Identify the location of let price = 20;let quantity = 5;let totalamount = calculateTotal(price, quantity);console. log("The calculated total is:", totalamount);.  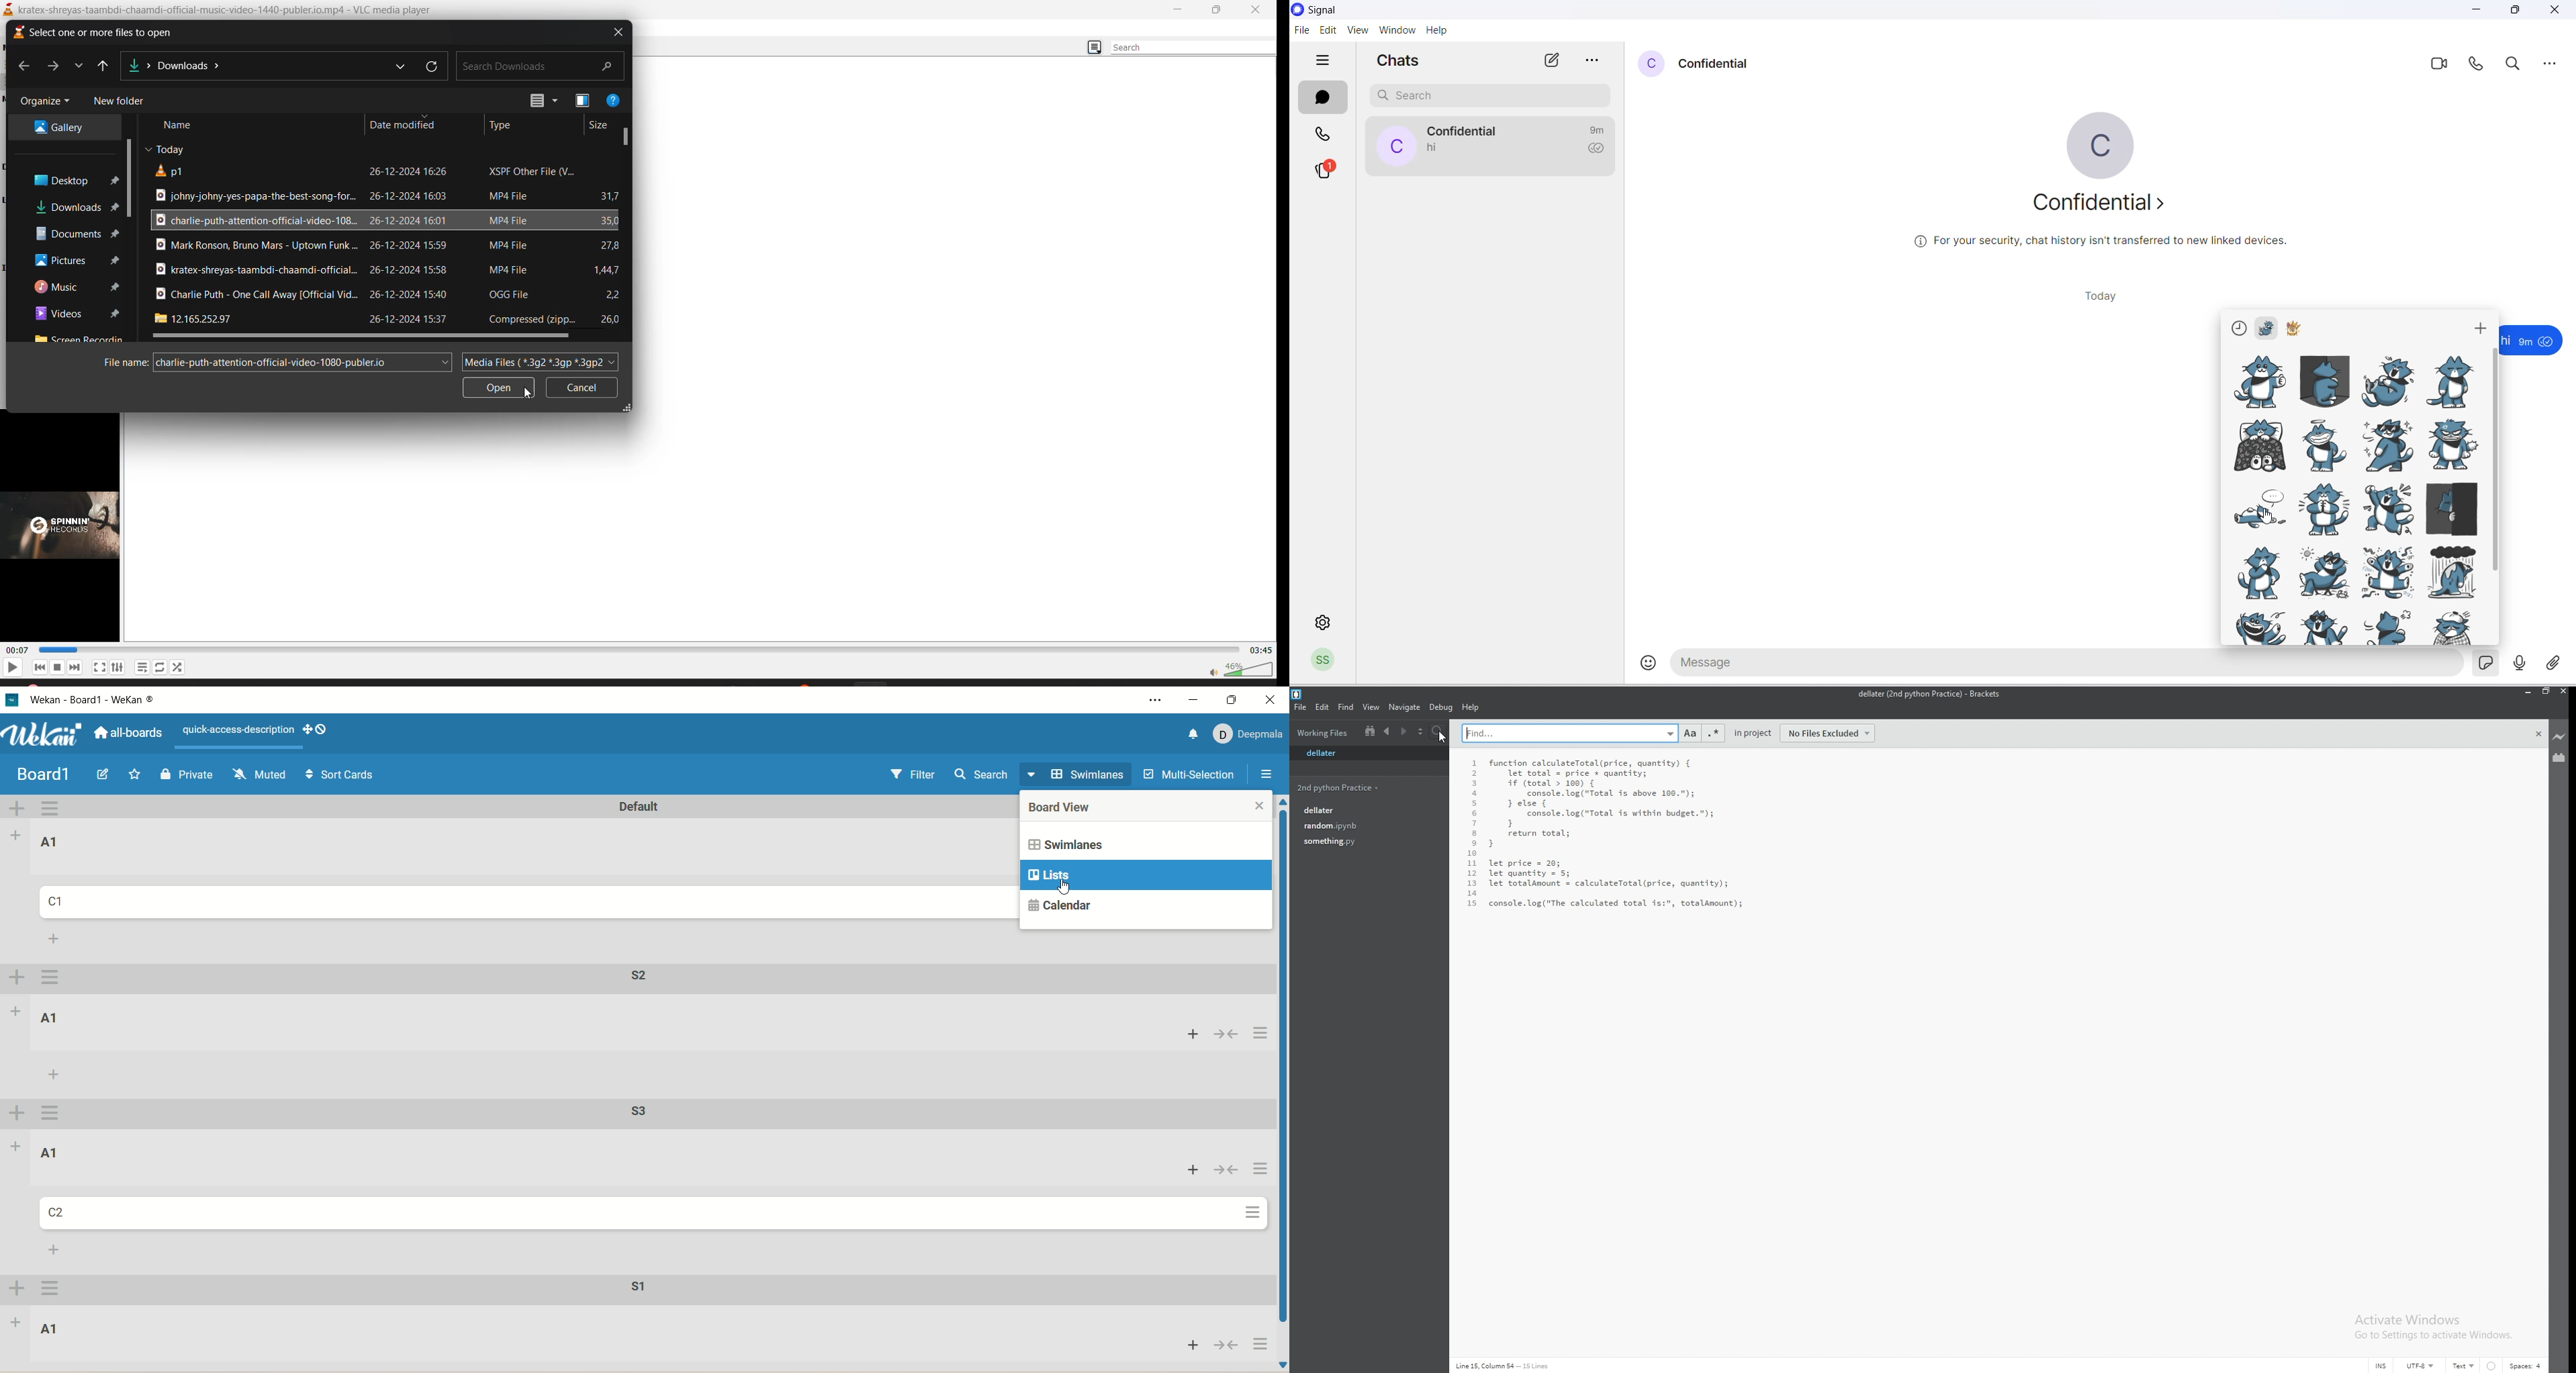
(1615, 882).